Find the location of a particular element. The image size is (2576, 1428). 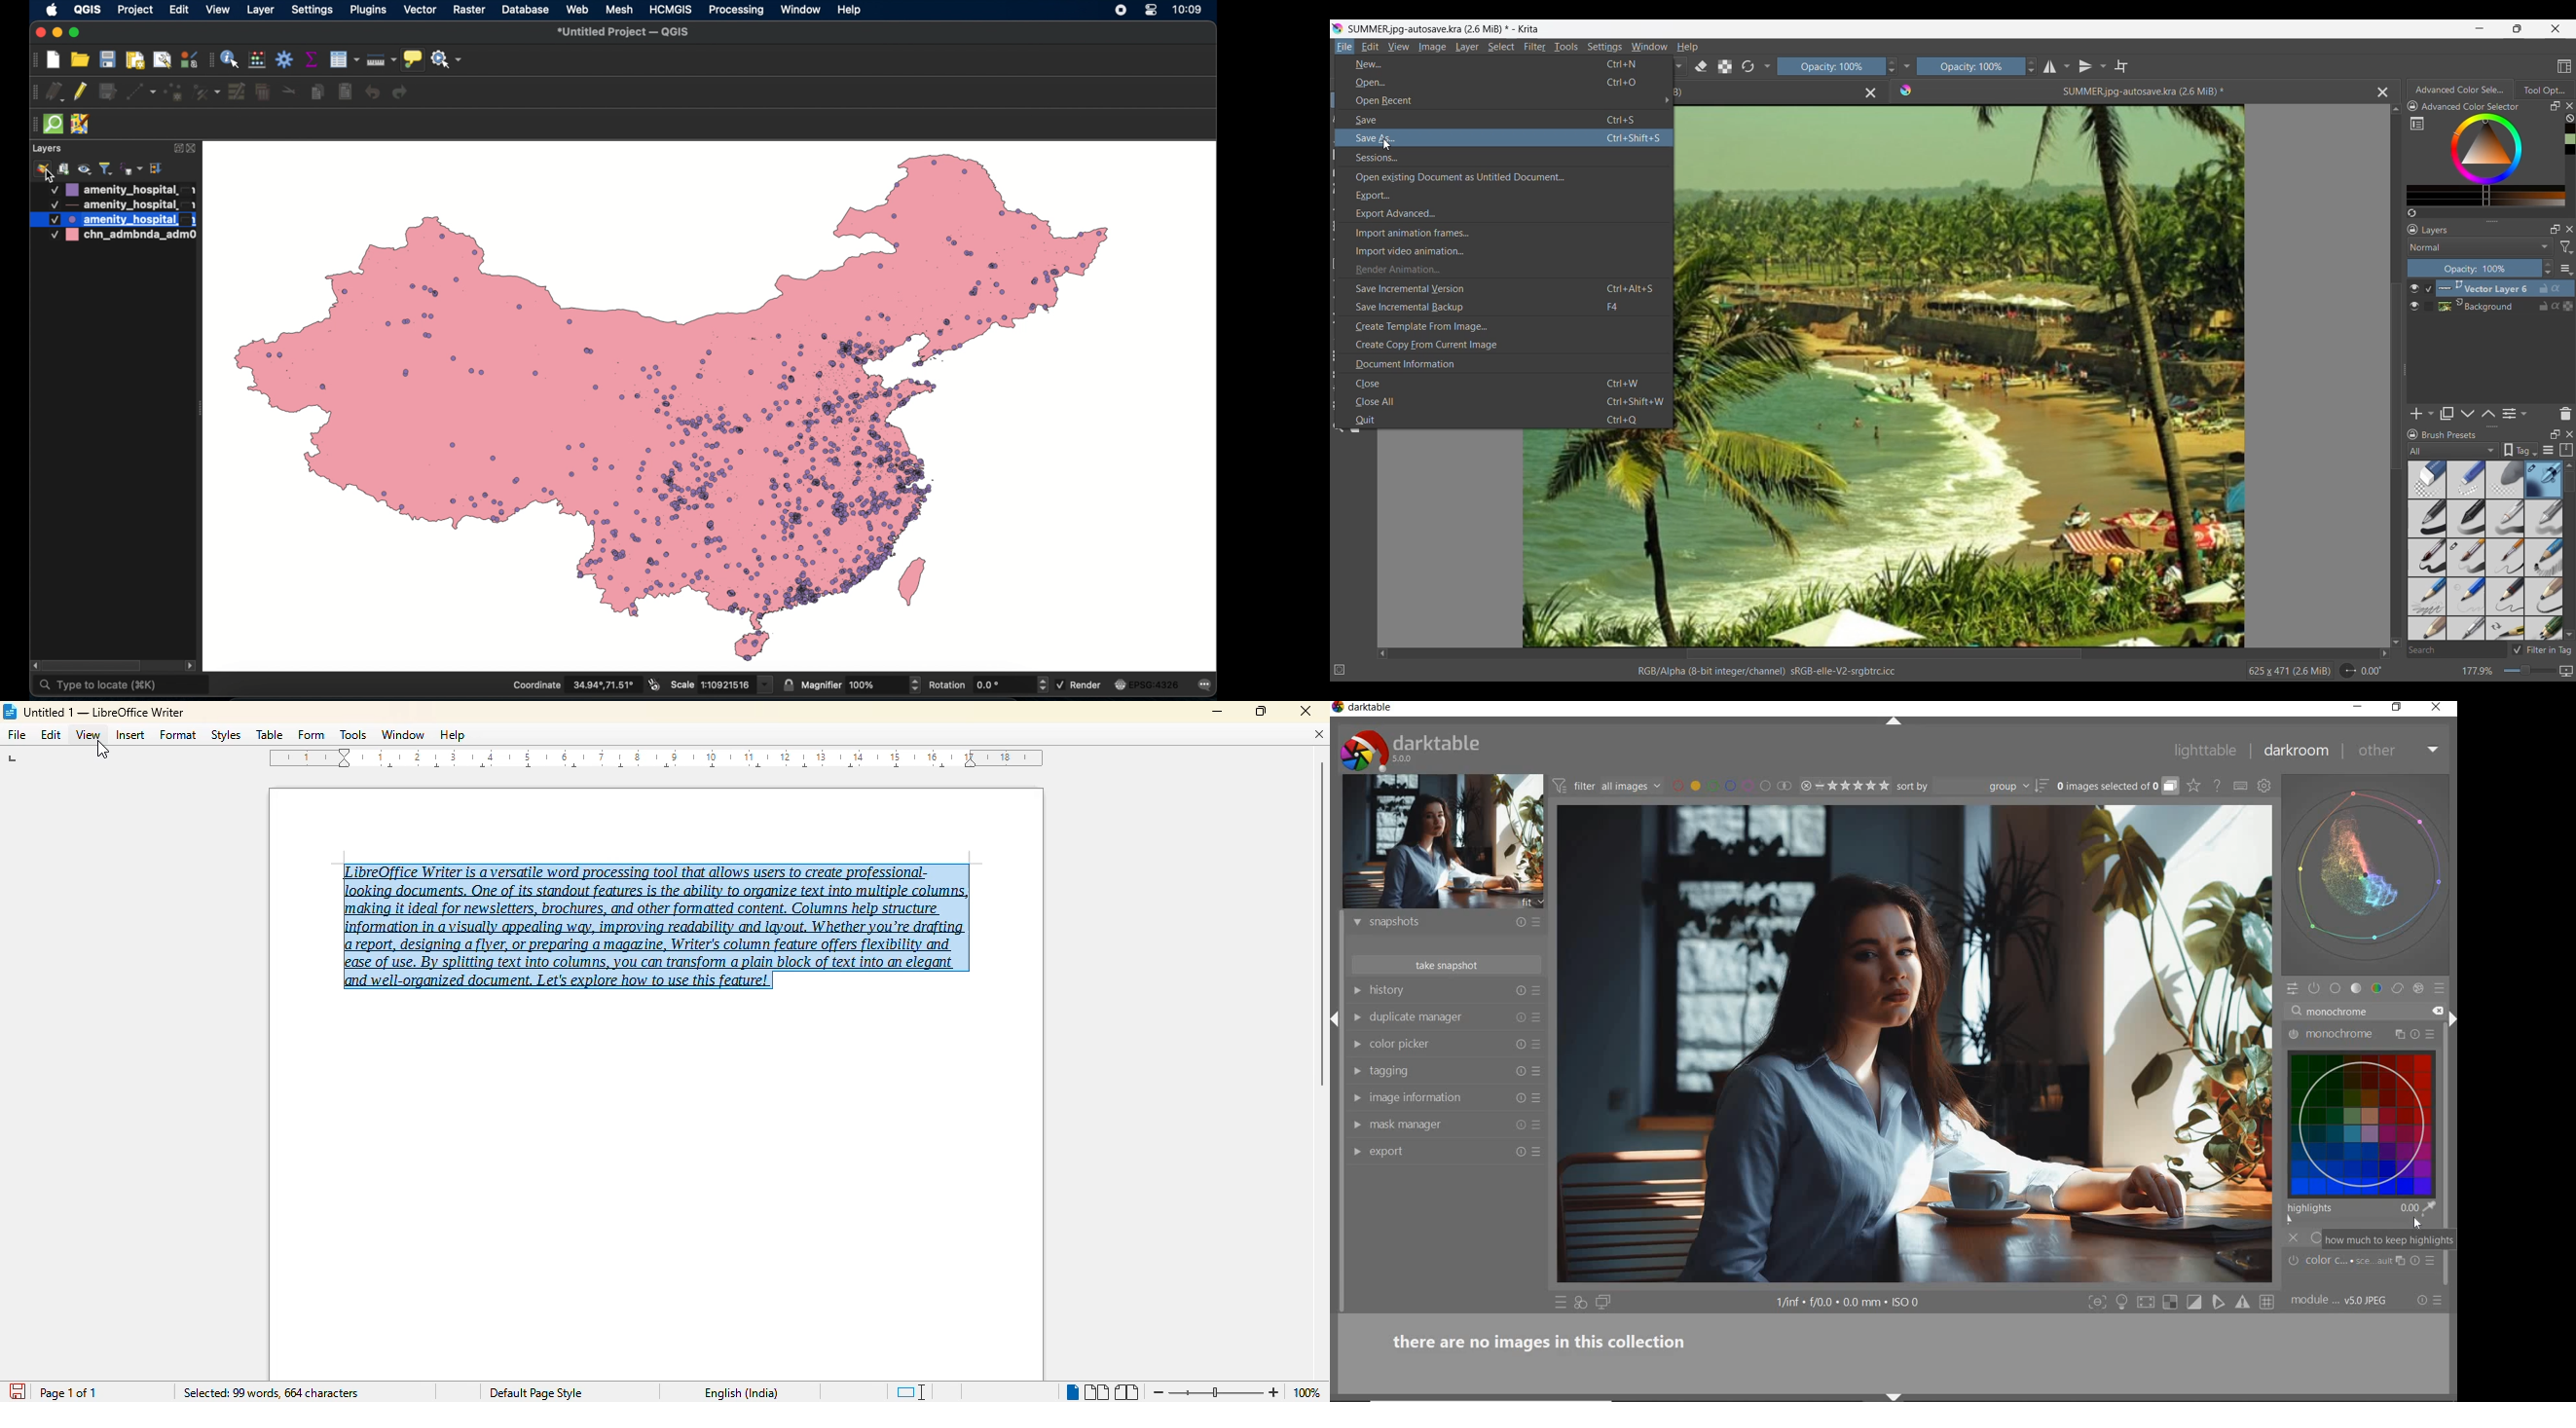

Render animation is located at coordinates (1505, 270).